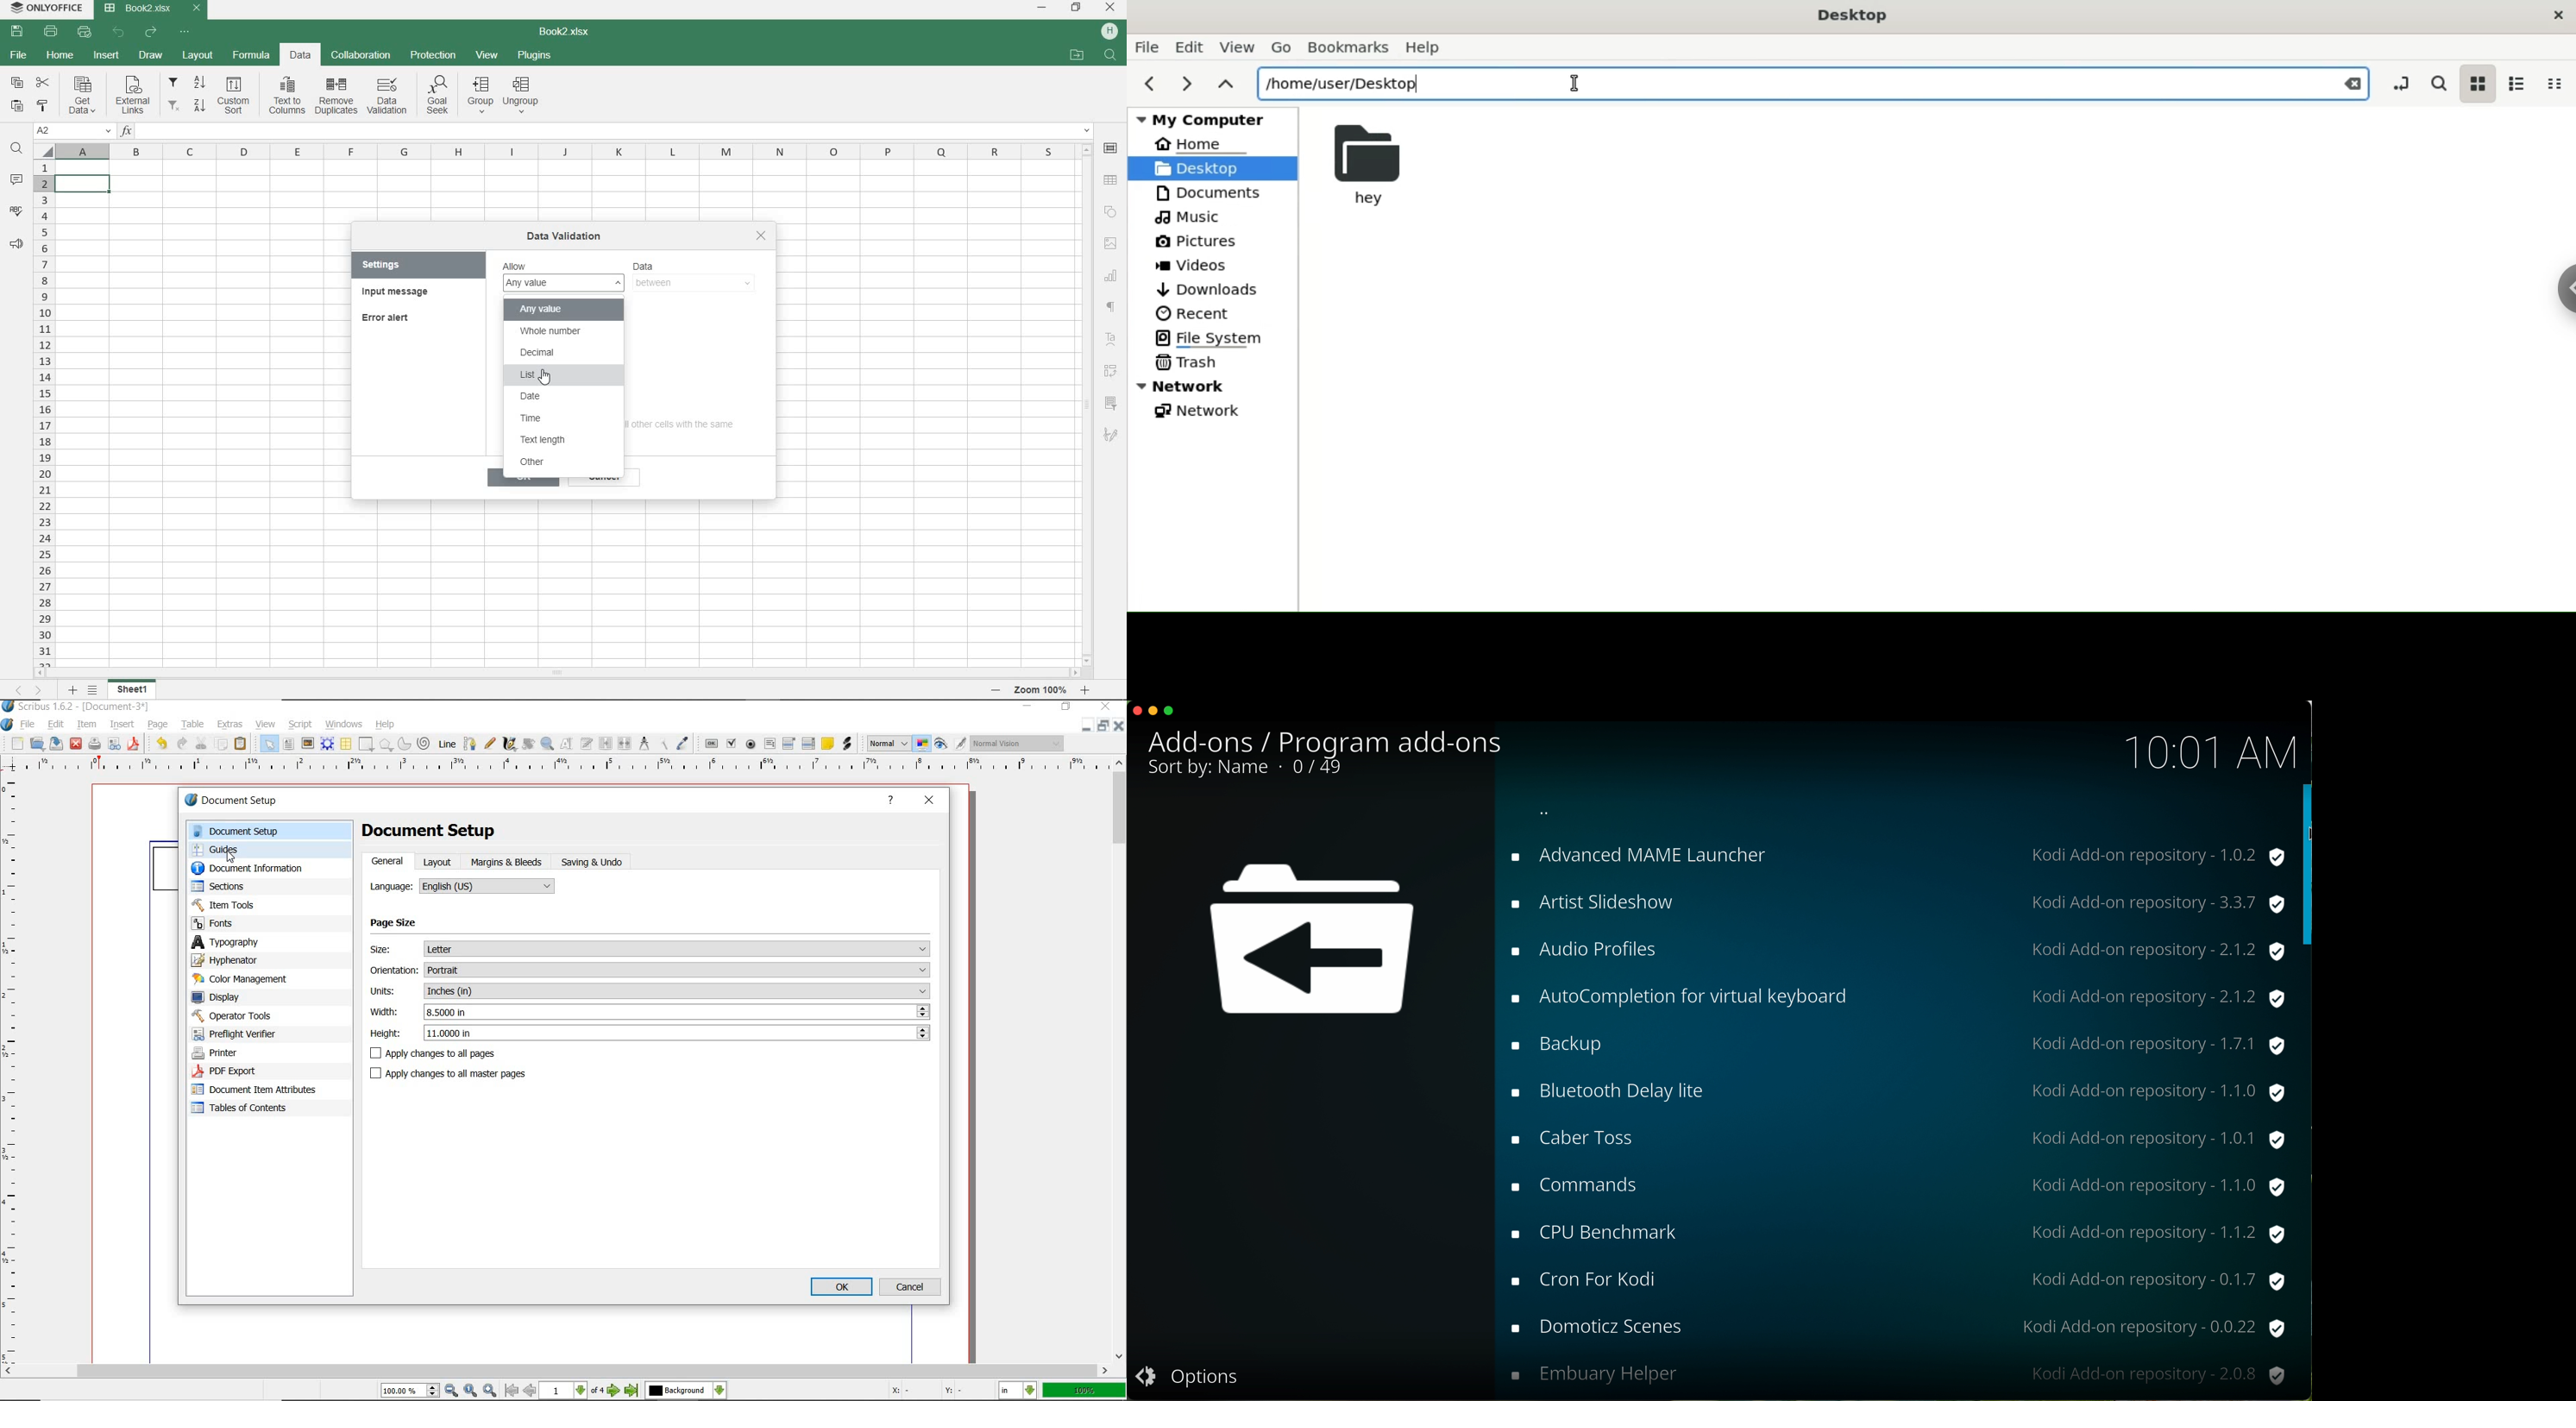 The image size is (2576, 1428). Describe the element at coordinates (1121, 725) in the screenshot. I see `close` at that location.